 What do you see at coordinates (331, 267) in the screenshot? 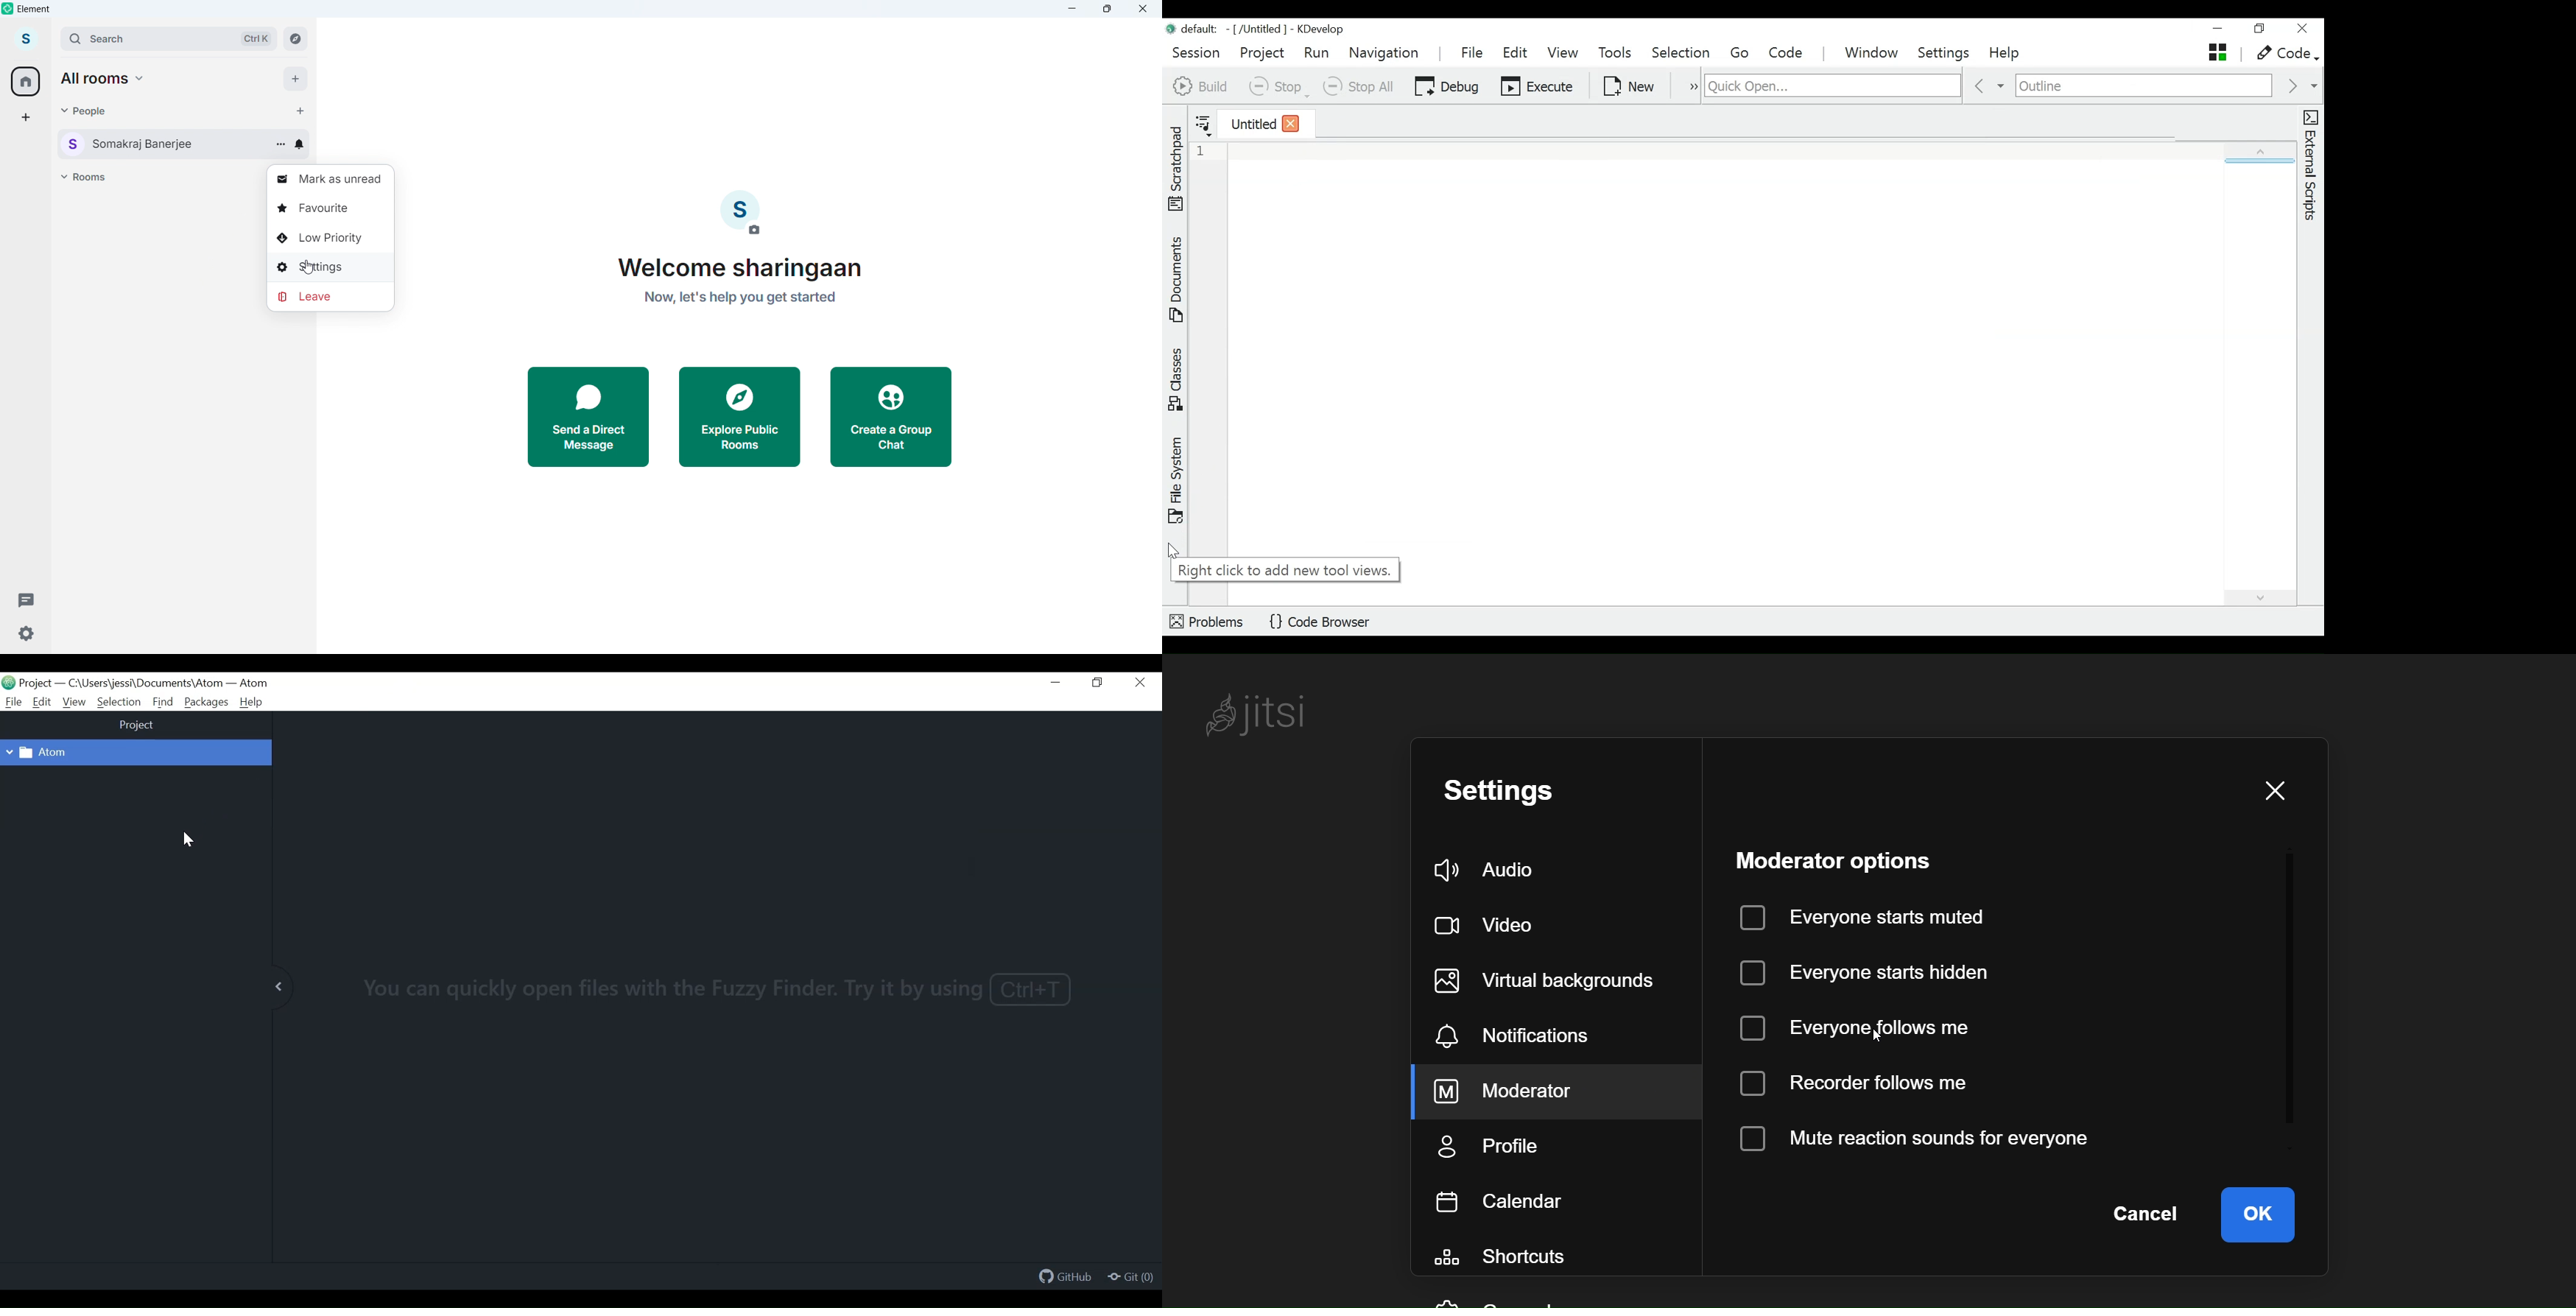
I see `Settings ` at bounding box center [331, 267].